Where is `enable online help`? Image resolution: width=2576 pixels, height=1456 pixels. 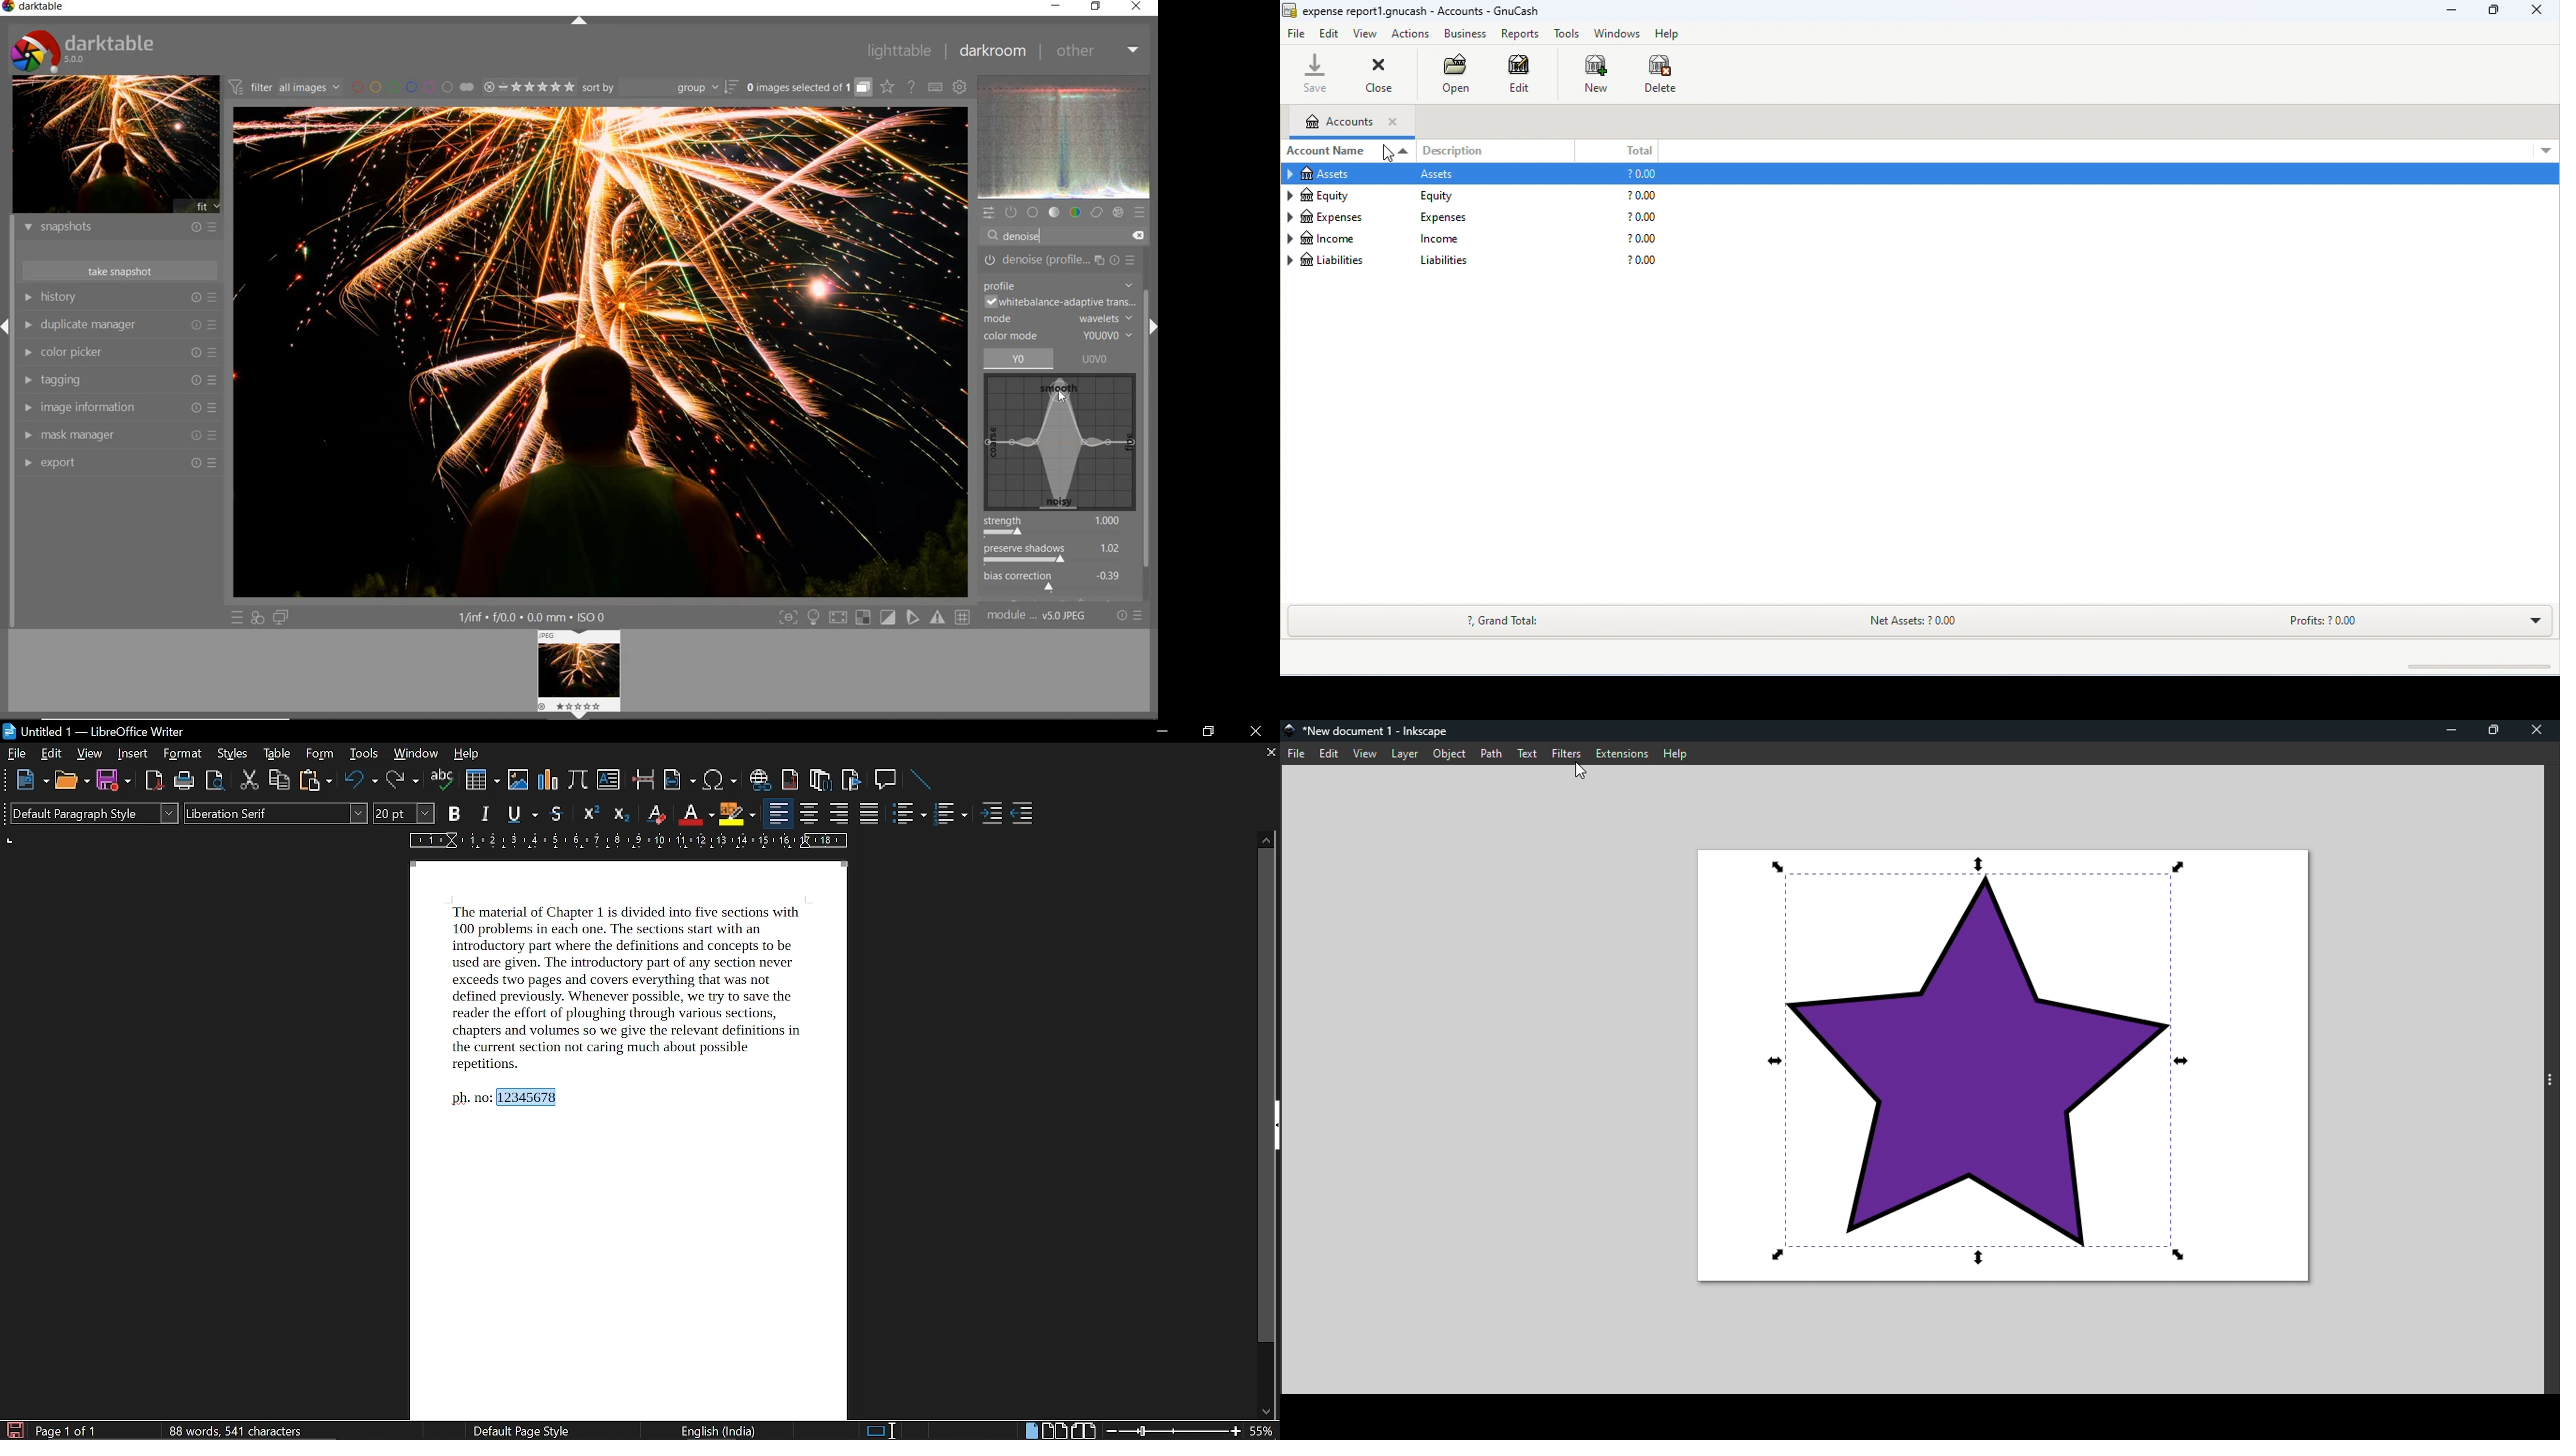 enable online help is located at coordinates (914, 88).